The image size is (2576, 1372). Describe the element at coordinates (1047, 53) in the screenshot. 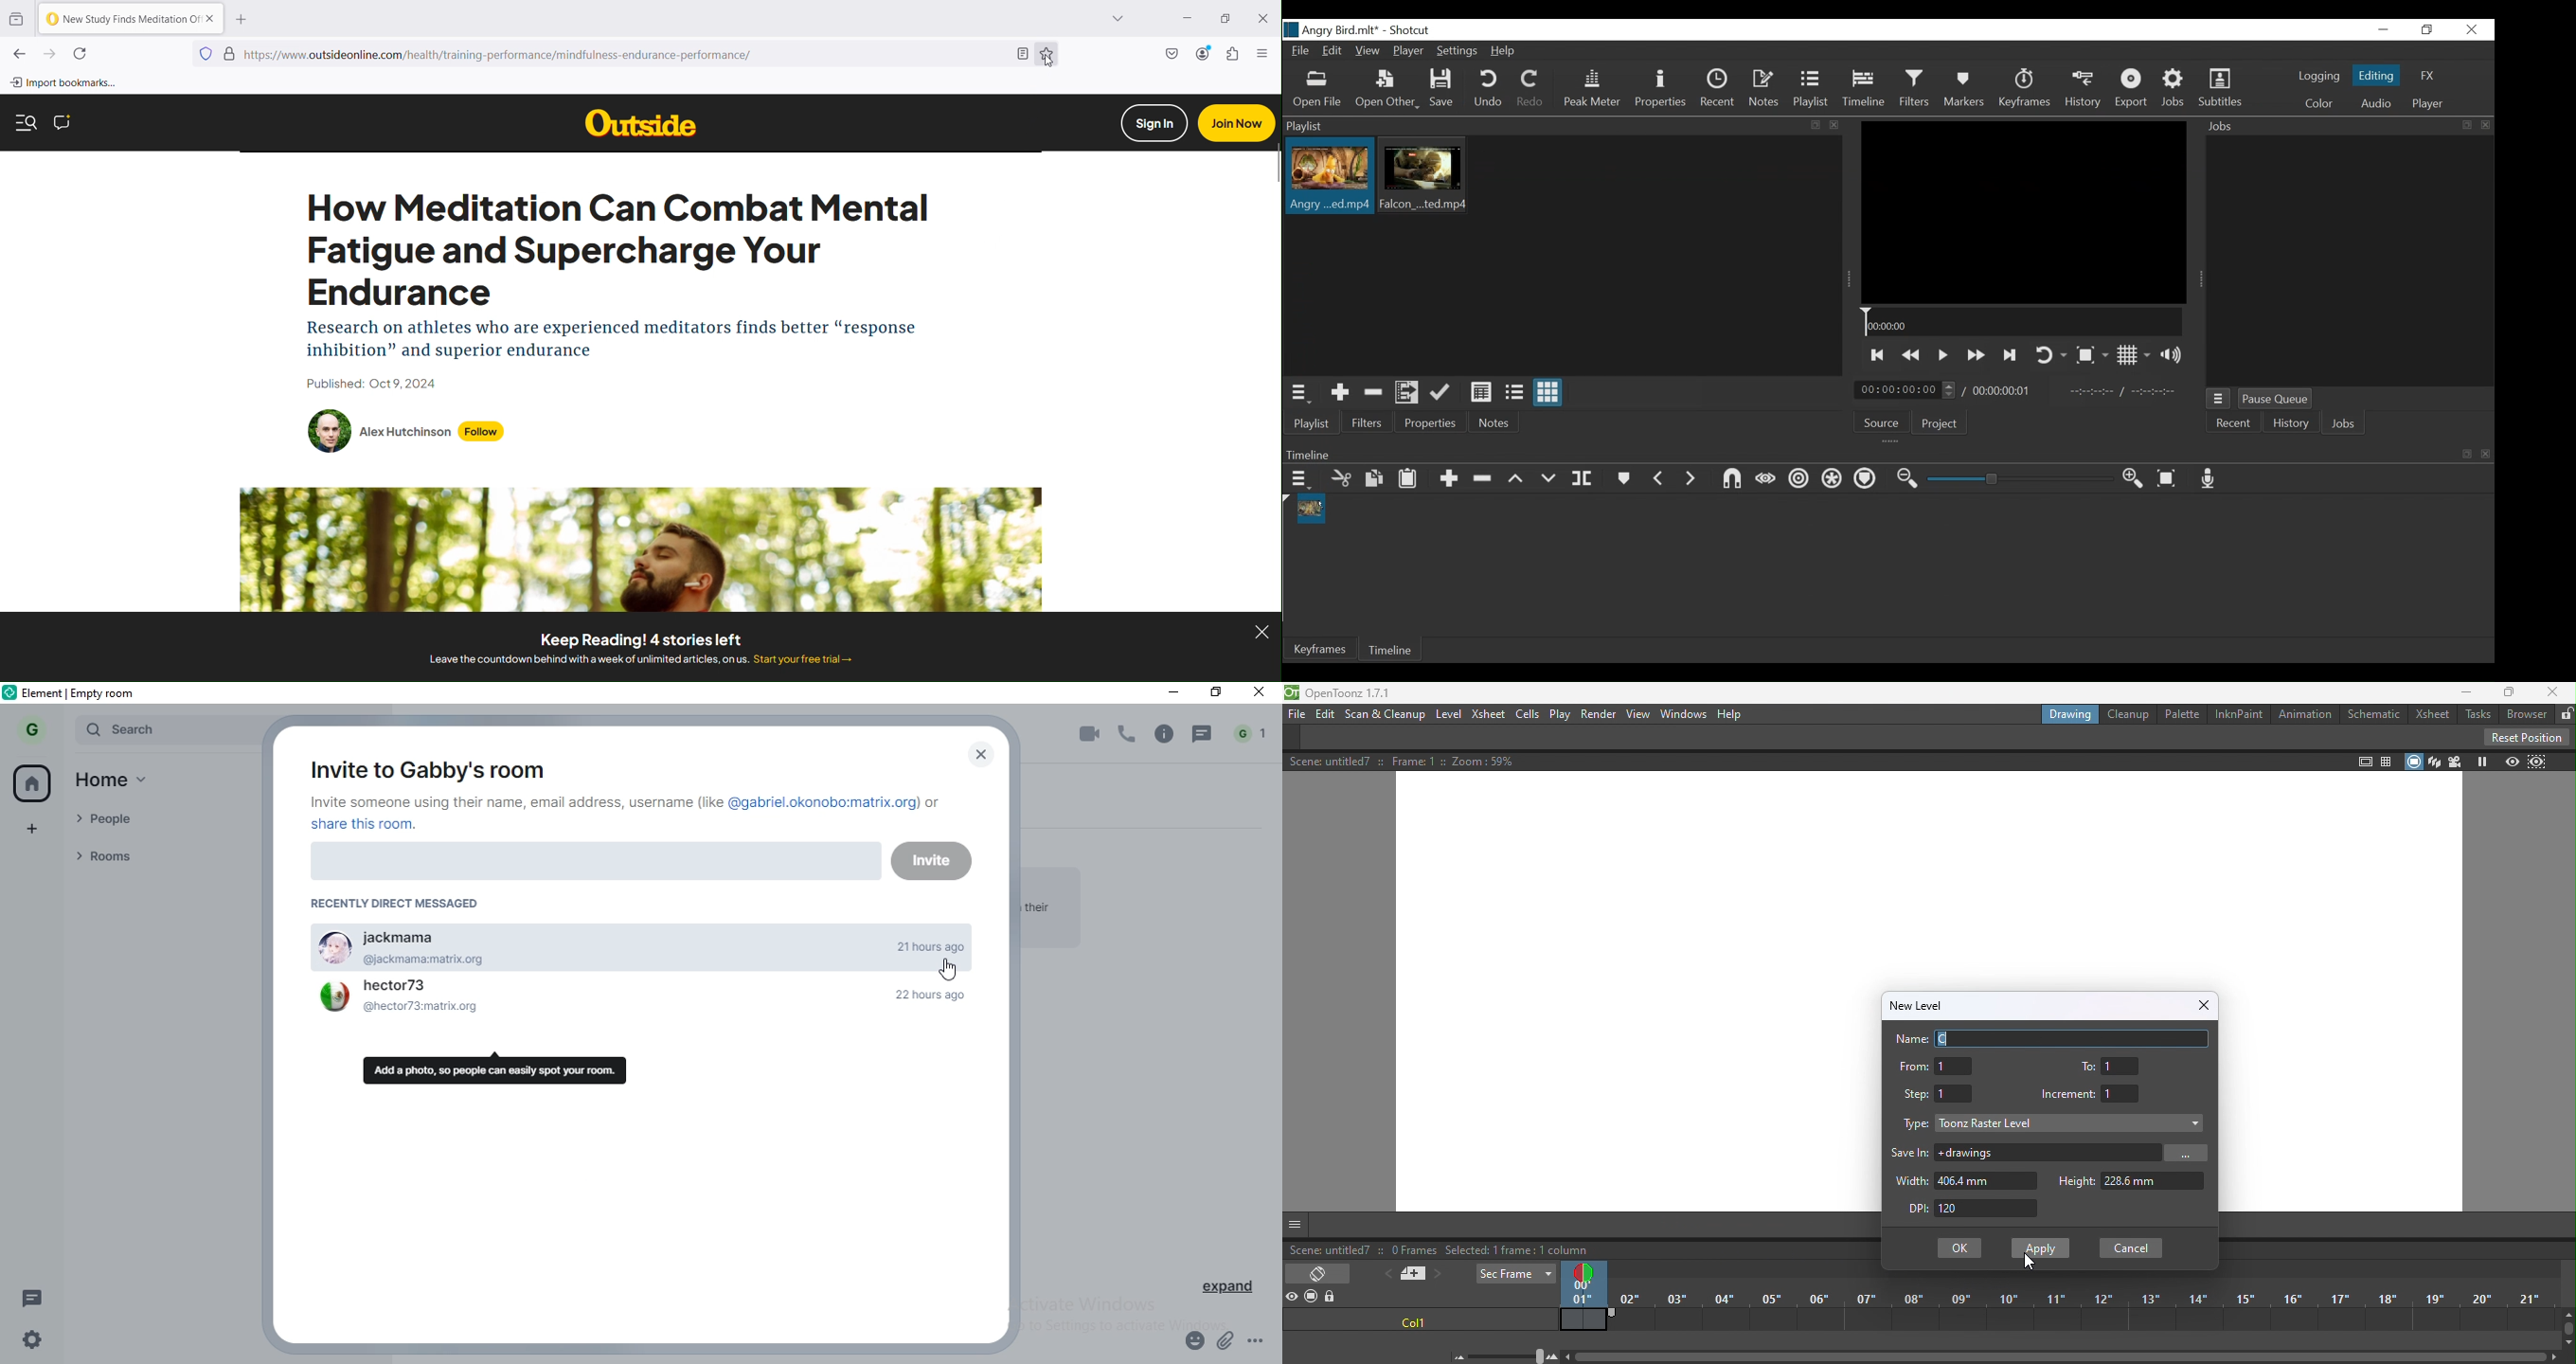

I see `Bookmark this page` at that location.